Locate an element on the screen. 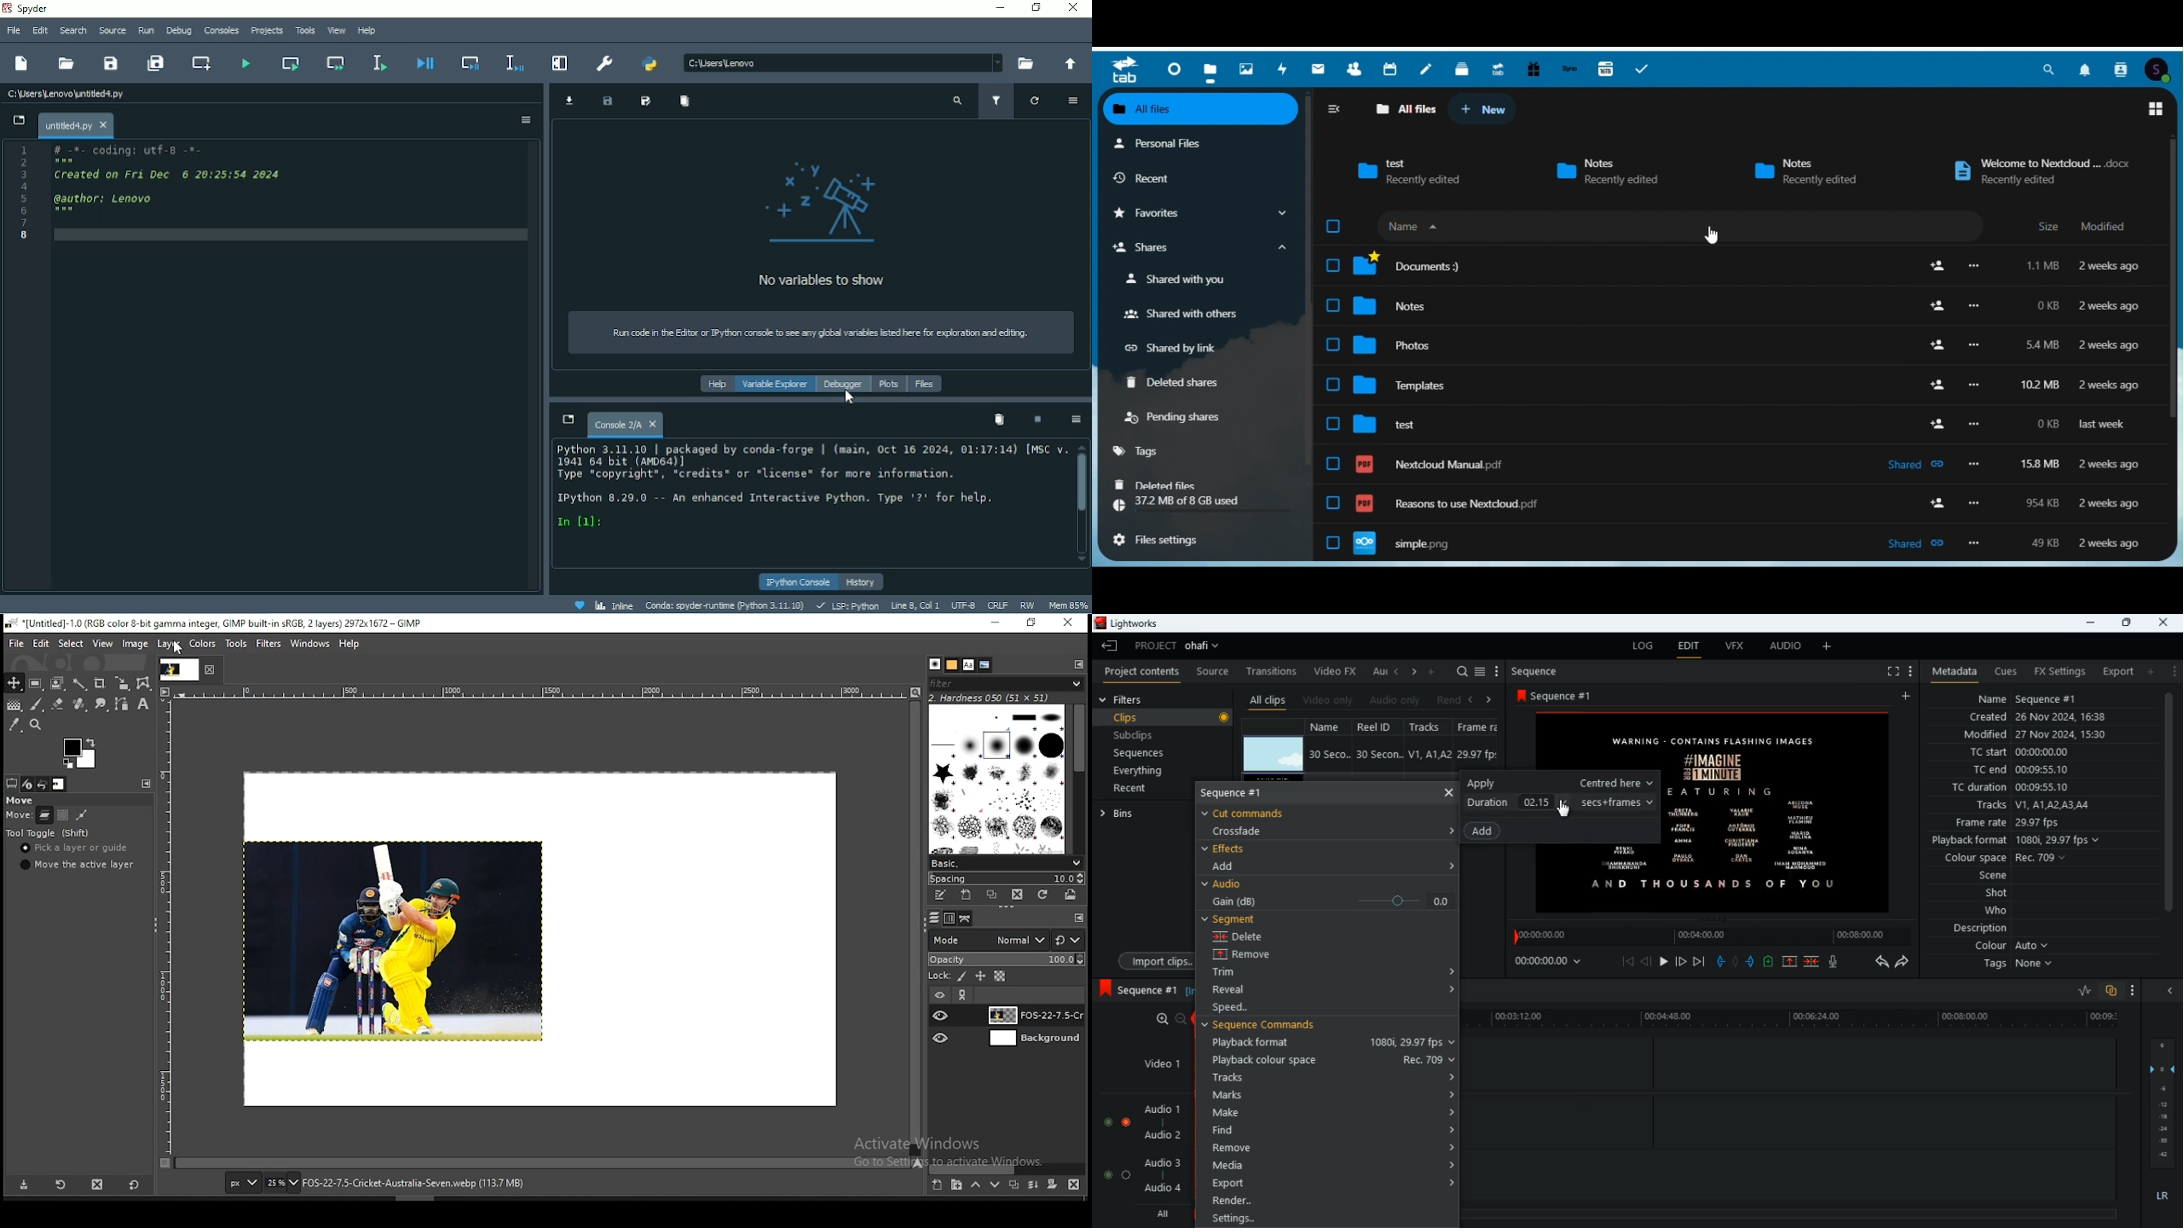 This screenshot has height=1232, width=2184. created is located at coordinates (2039, 718).